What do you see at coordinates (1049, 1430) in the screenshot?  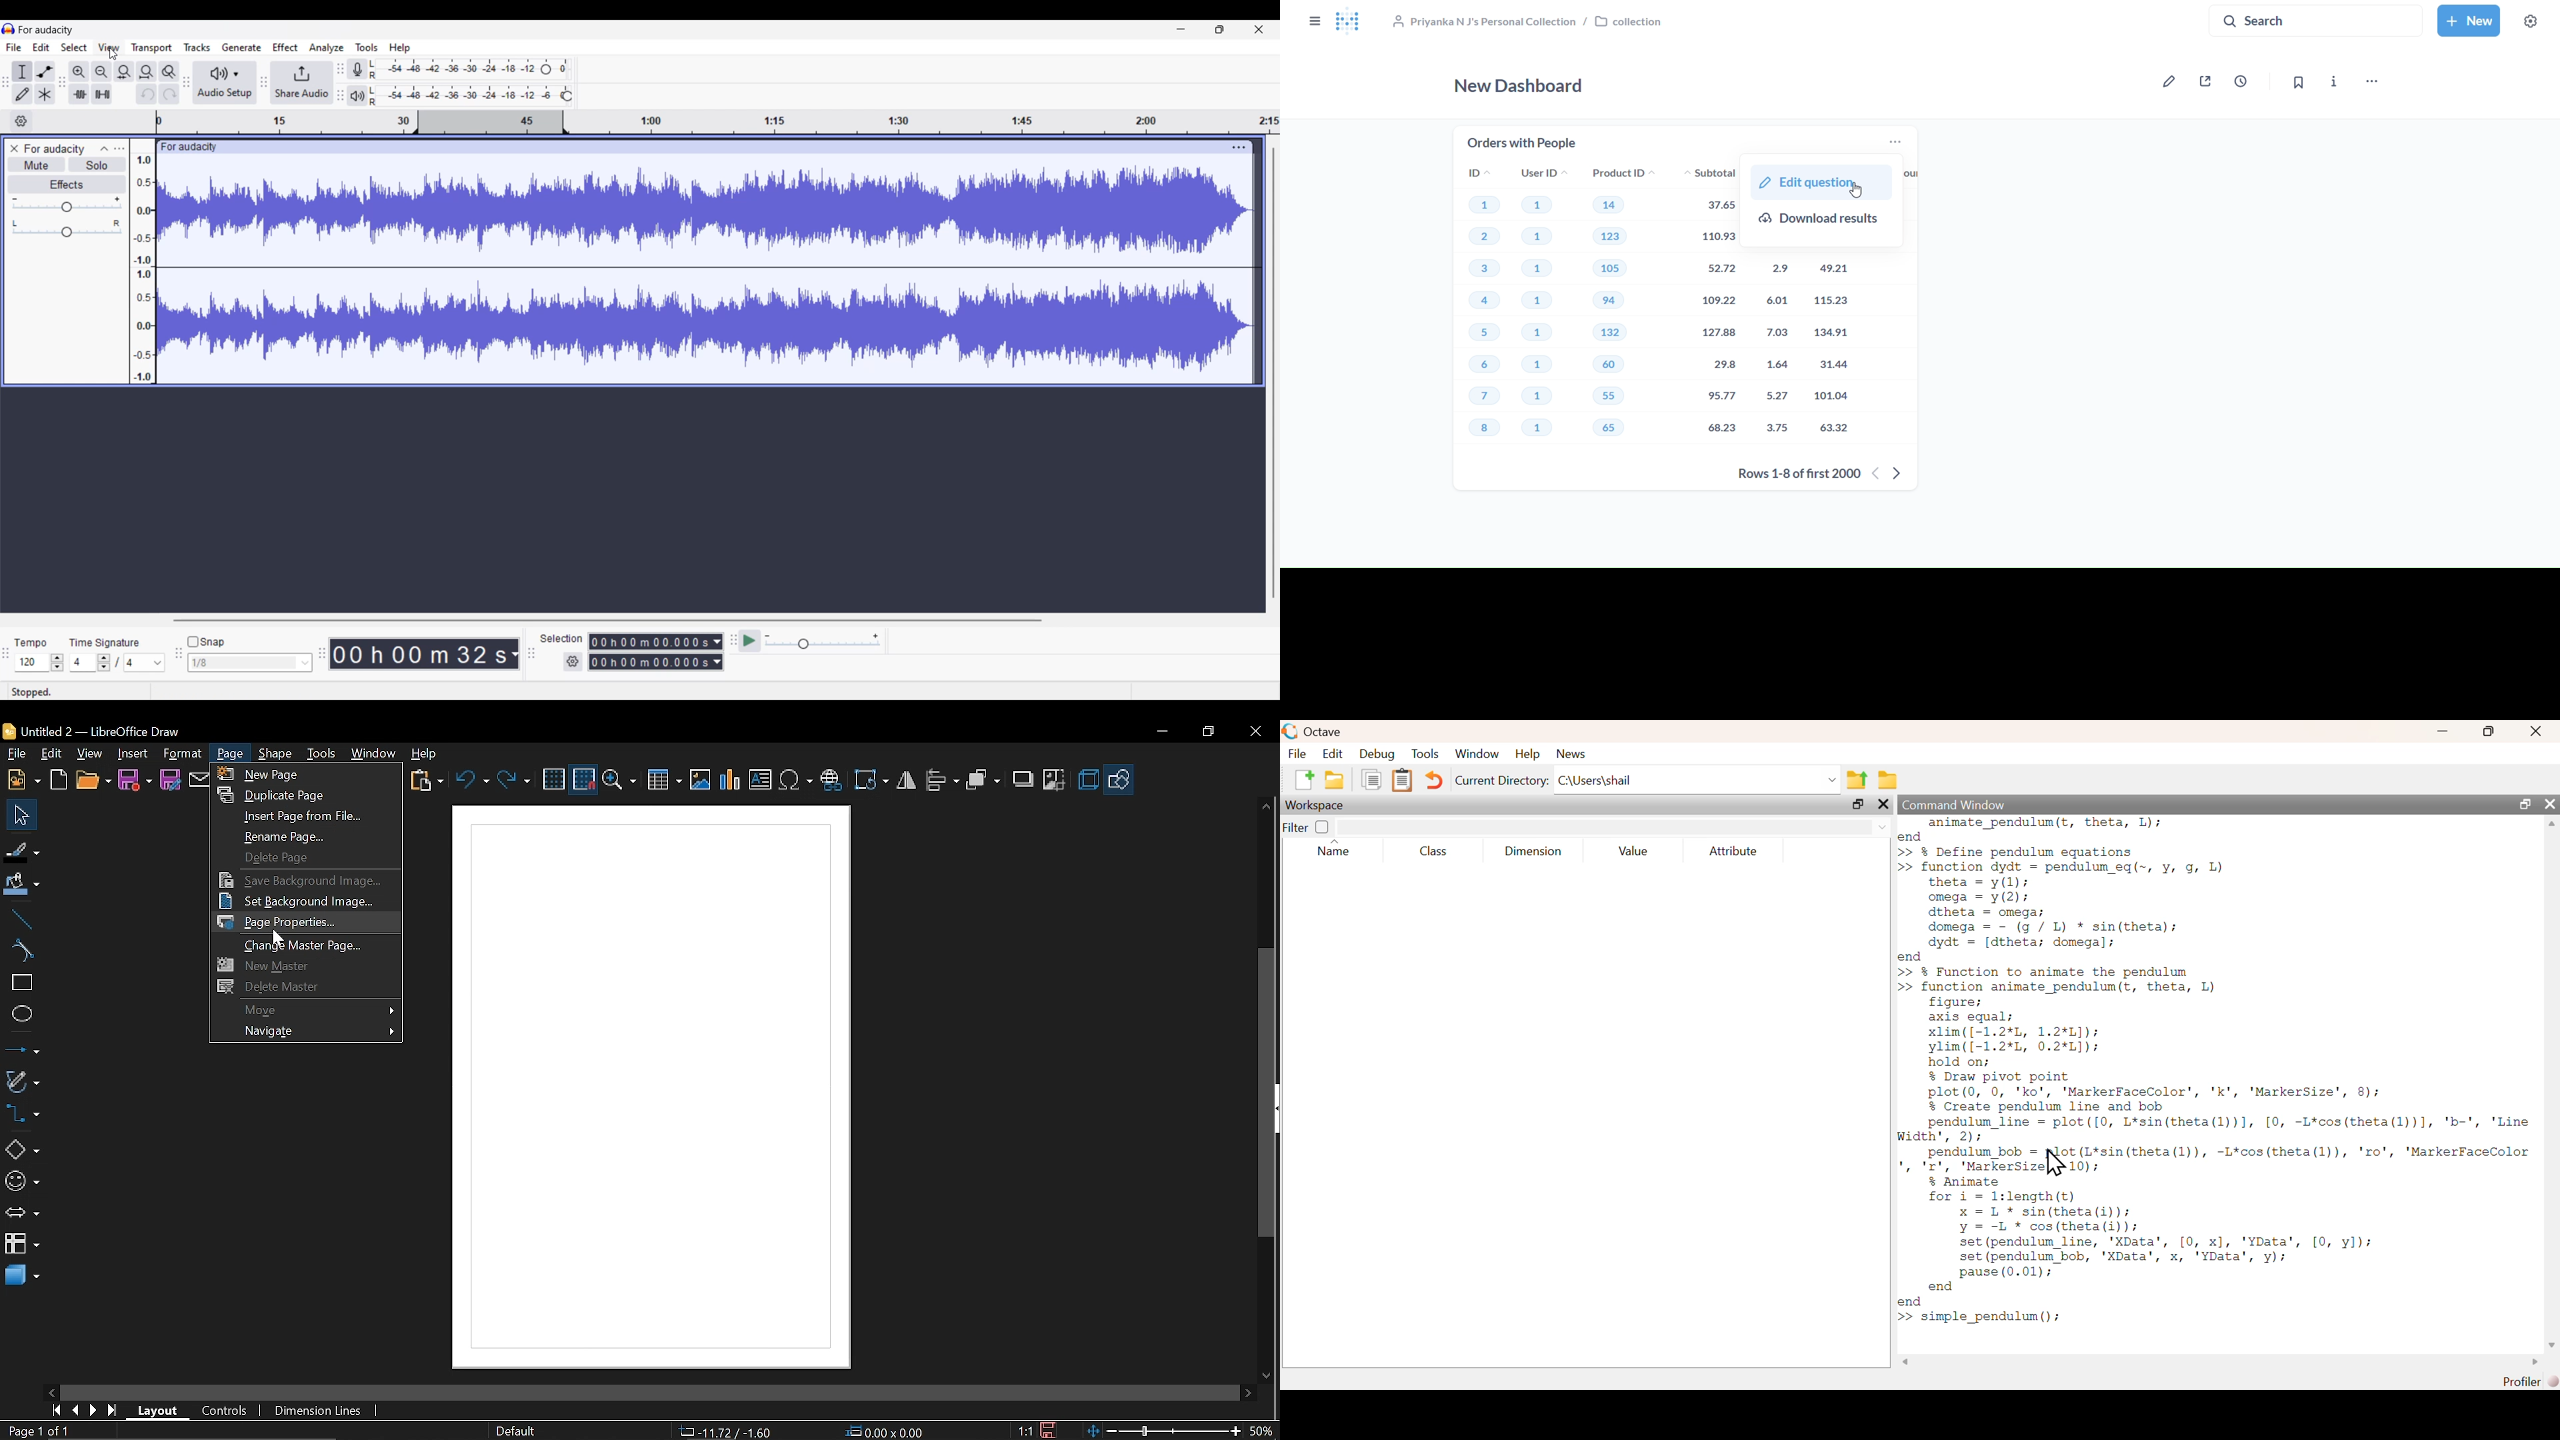 I see `Save` at bounding box center [1049, 1430].